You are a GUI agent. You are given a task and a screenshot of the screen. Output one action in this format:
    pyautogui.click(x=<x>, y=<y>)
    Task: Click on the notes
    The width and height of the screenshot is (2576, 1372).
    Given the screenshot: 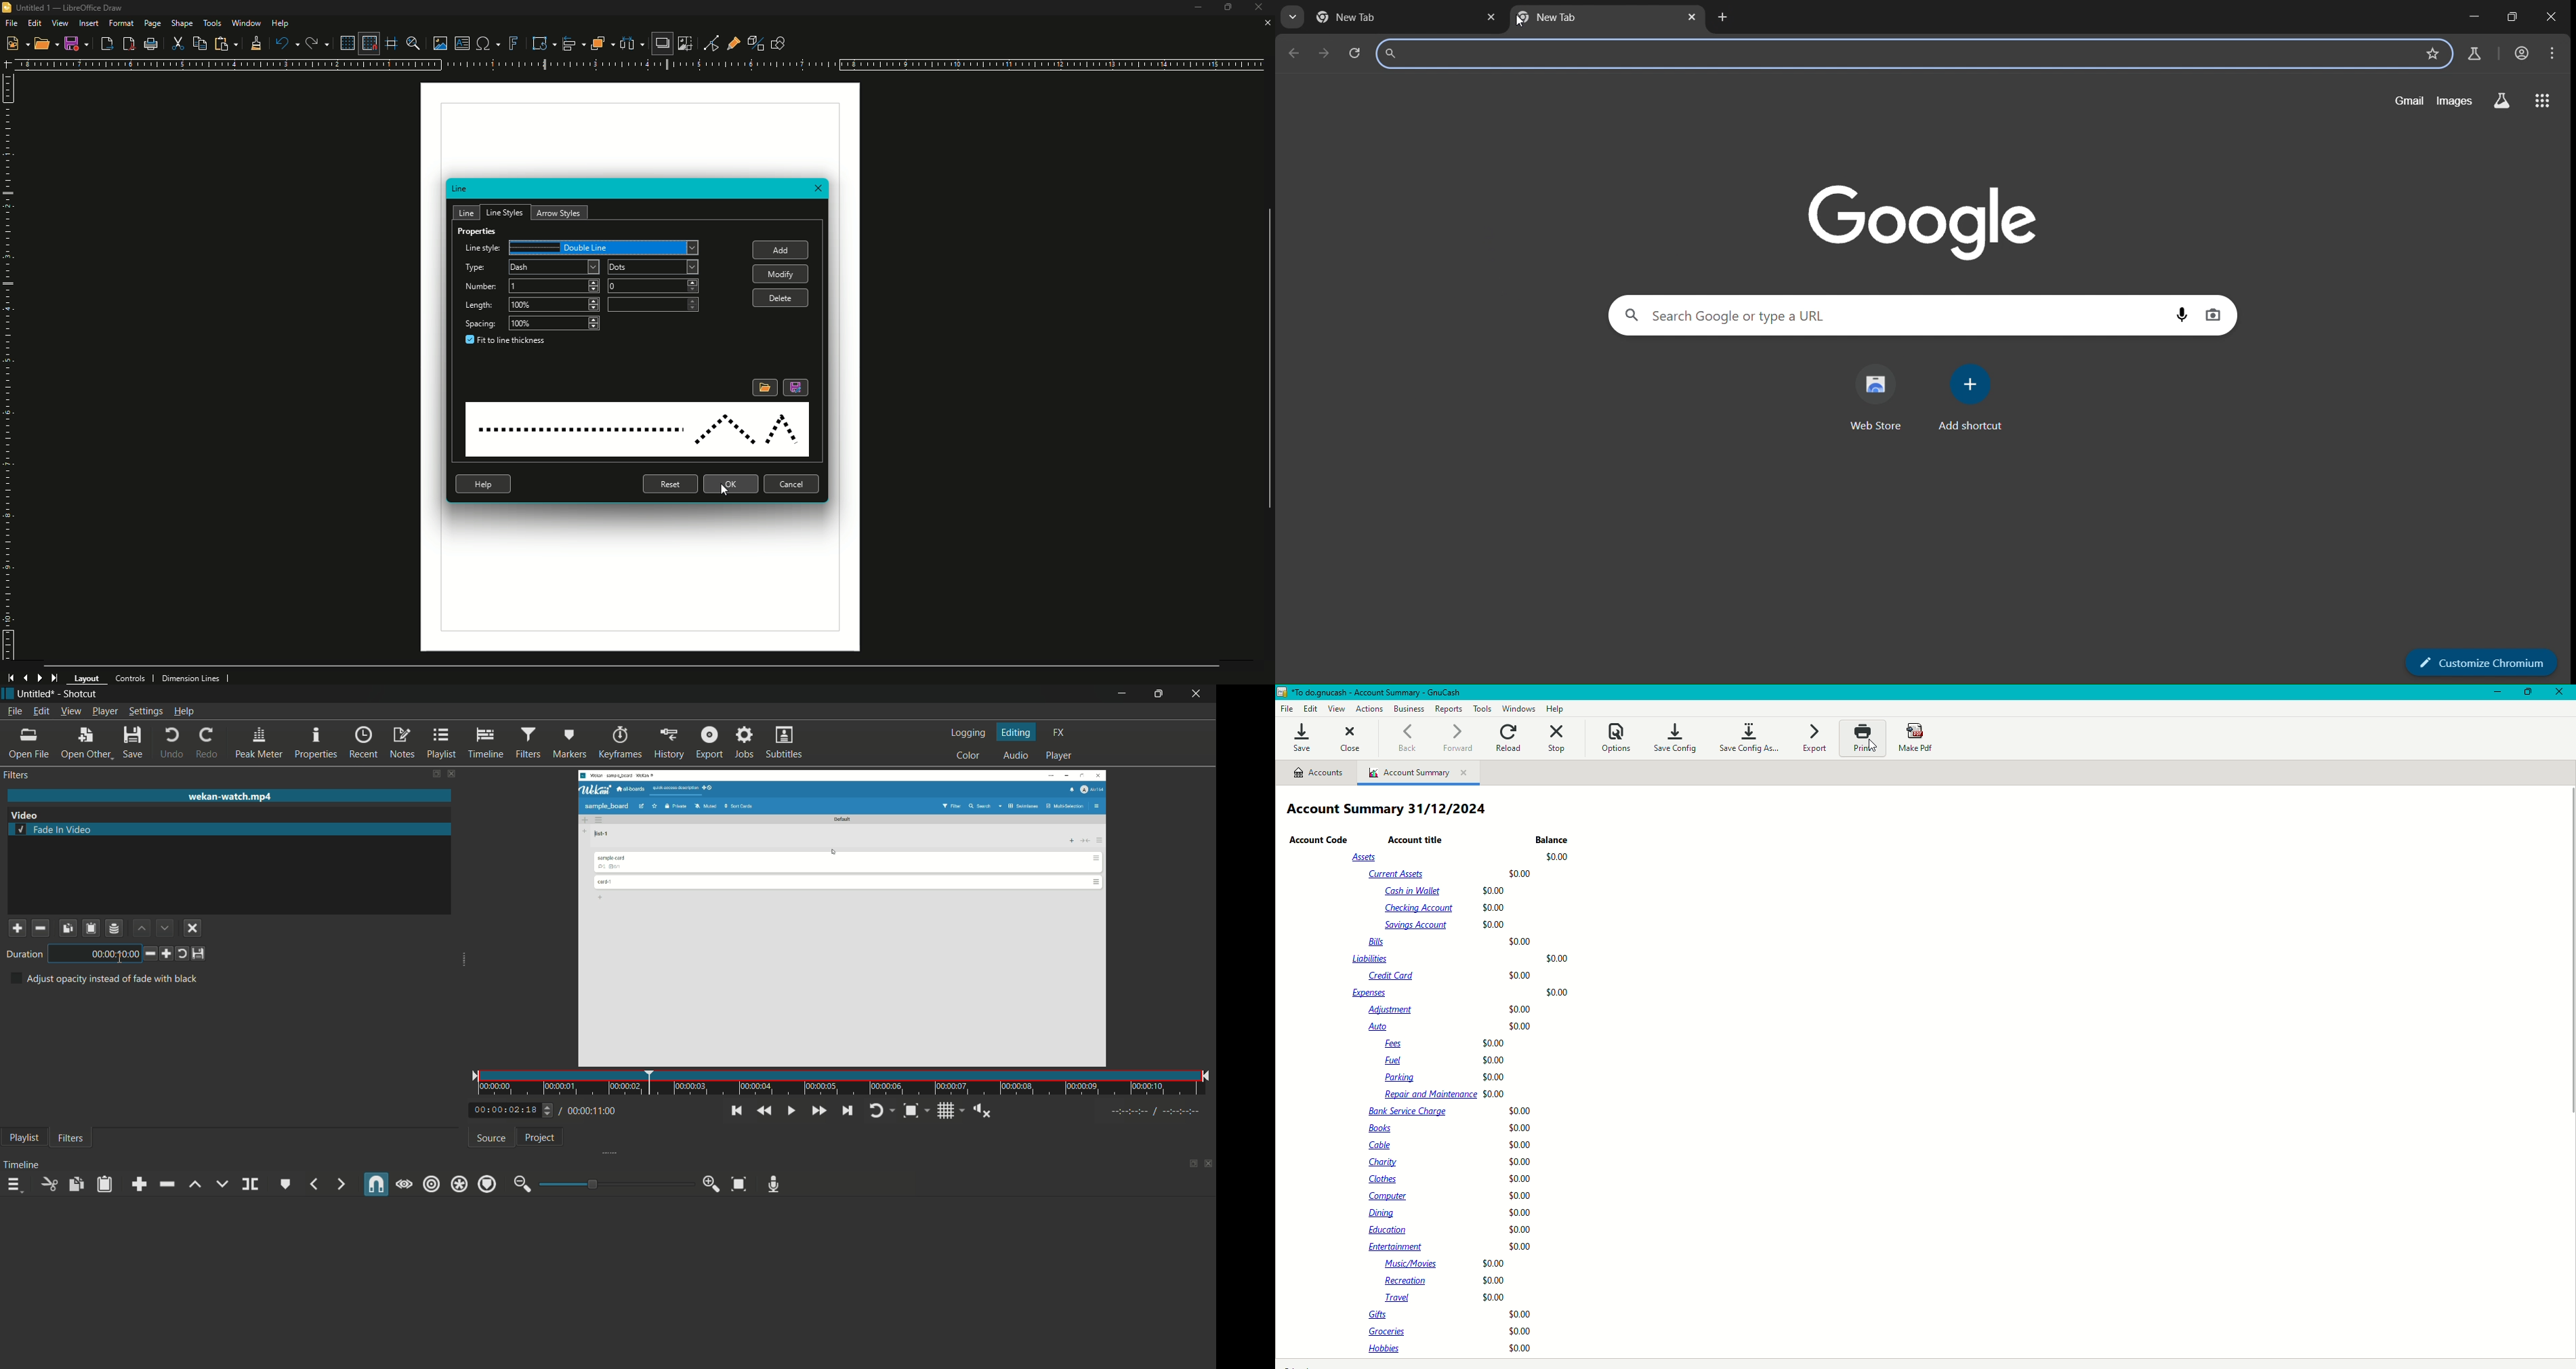 What is the action you would take?
    pyautogui.click(x=401, y=743)
    